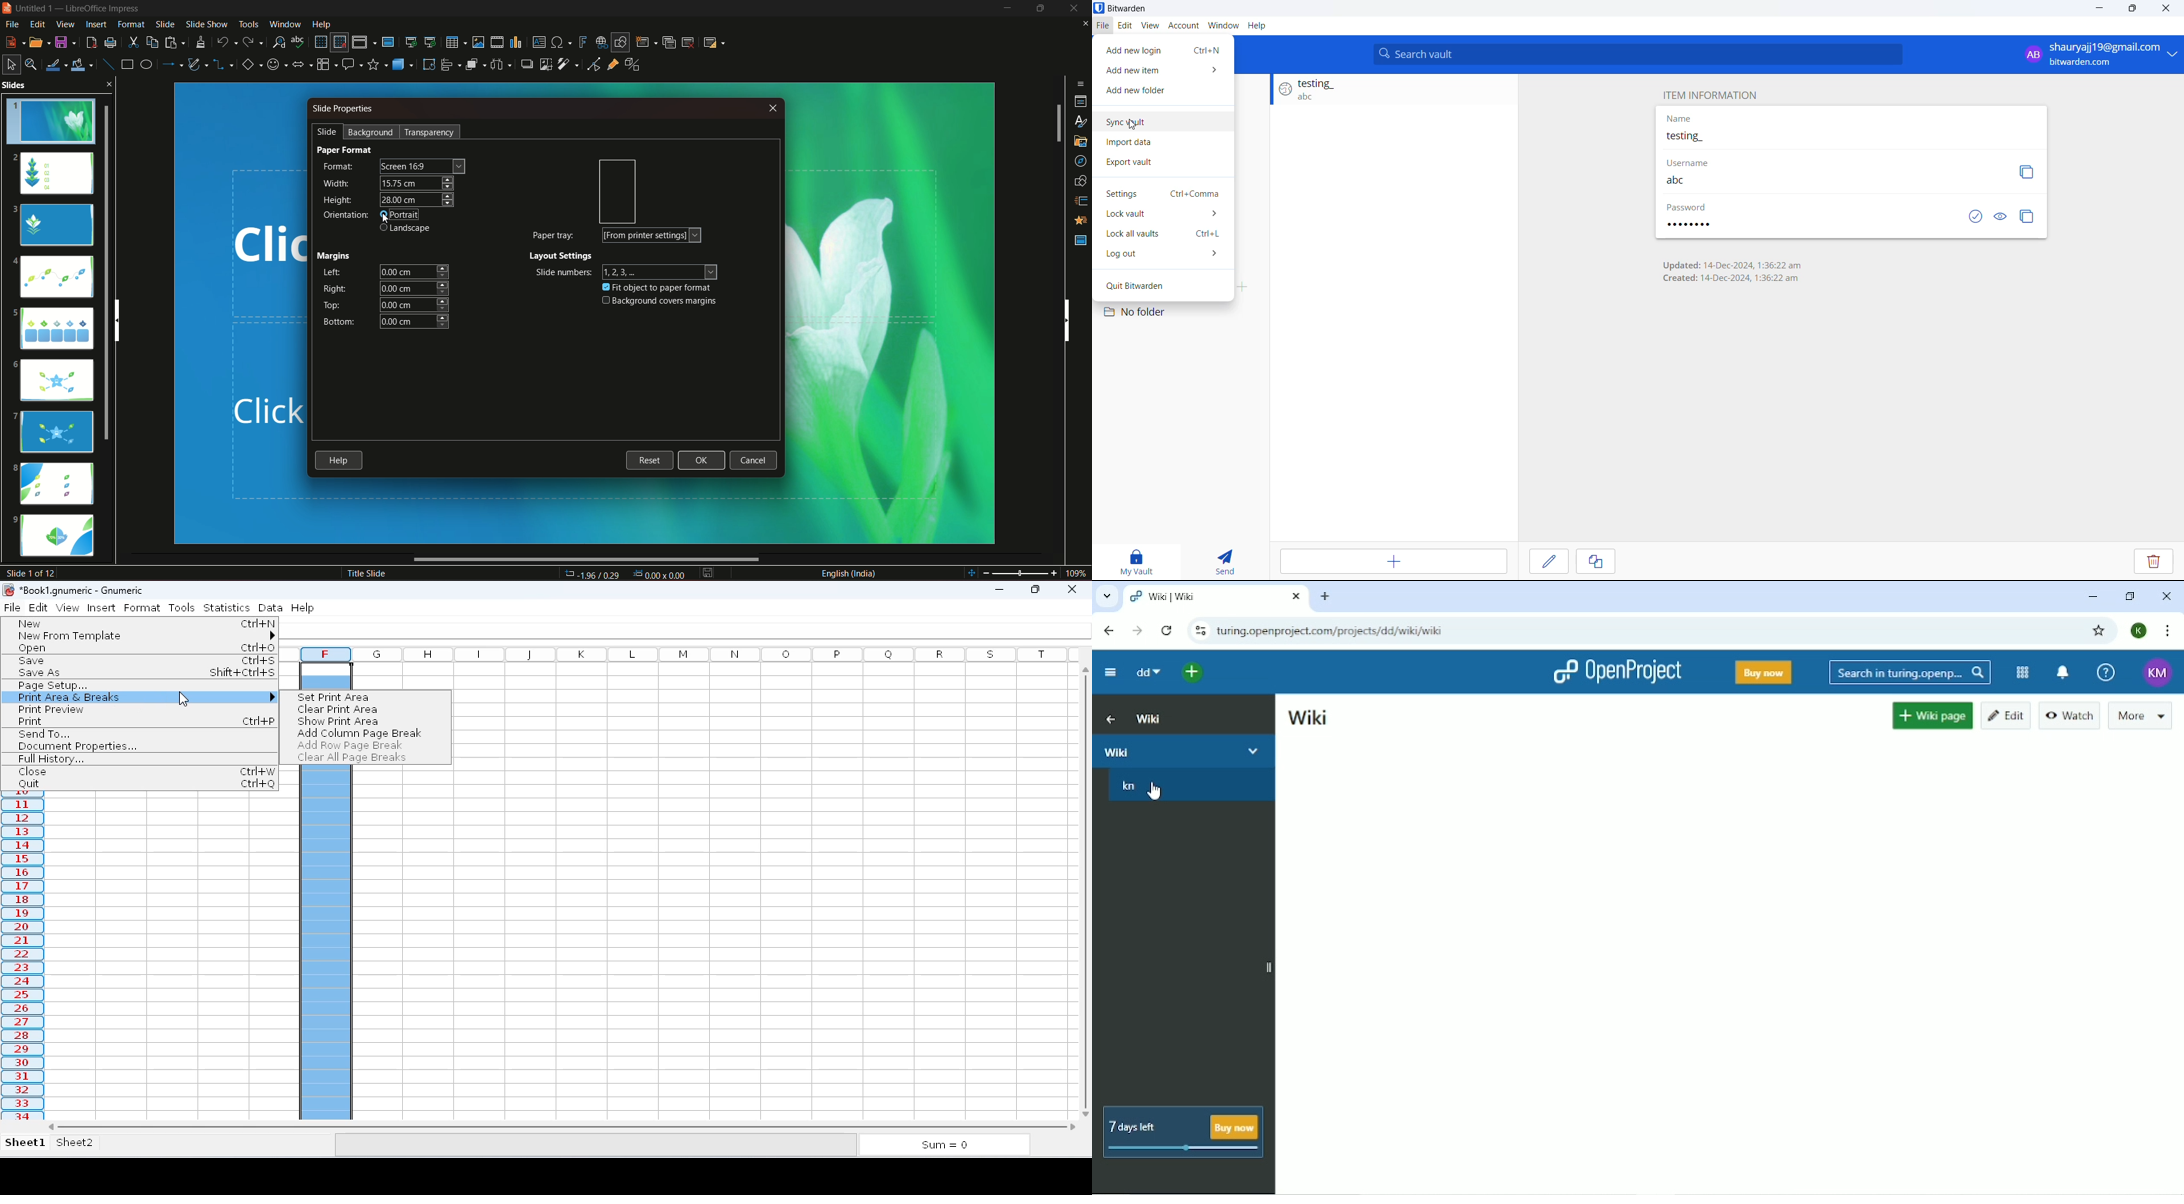 This screenshot has width=2184, height=1204. Describe the element at coordinates (33, 573) in the screenshot. I see `slide number` at that location.